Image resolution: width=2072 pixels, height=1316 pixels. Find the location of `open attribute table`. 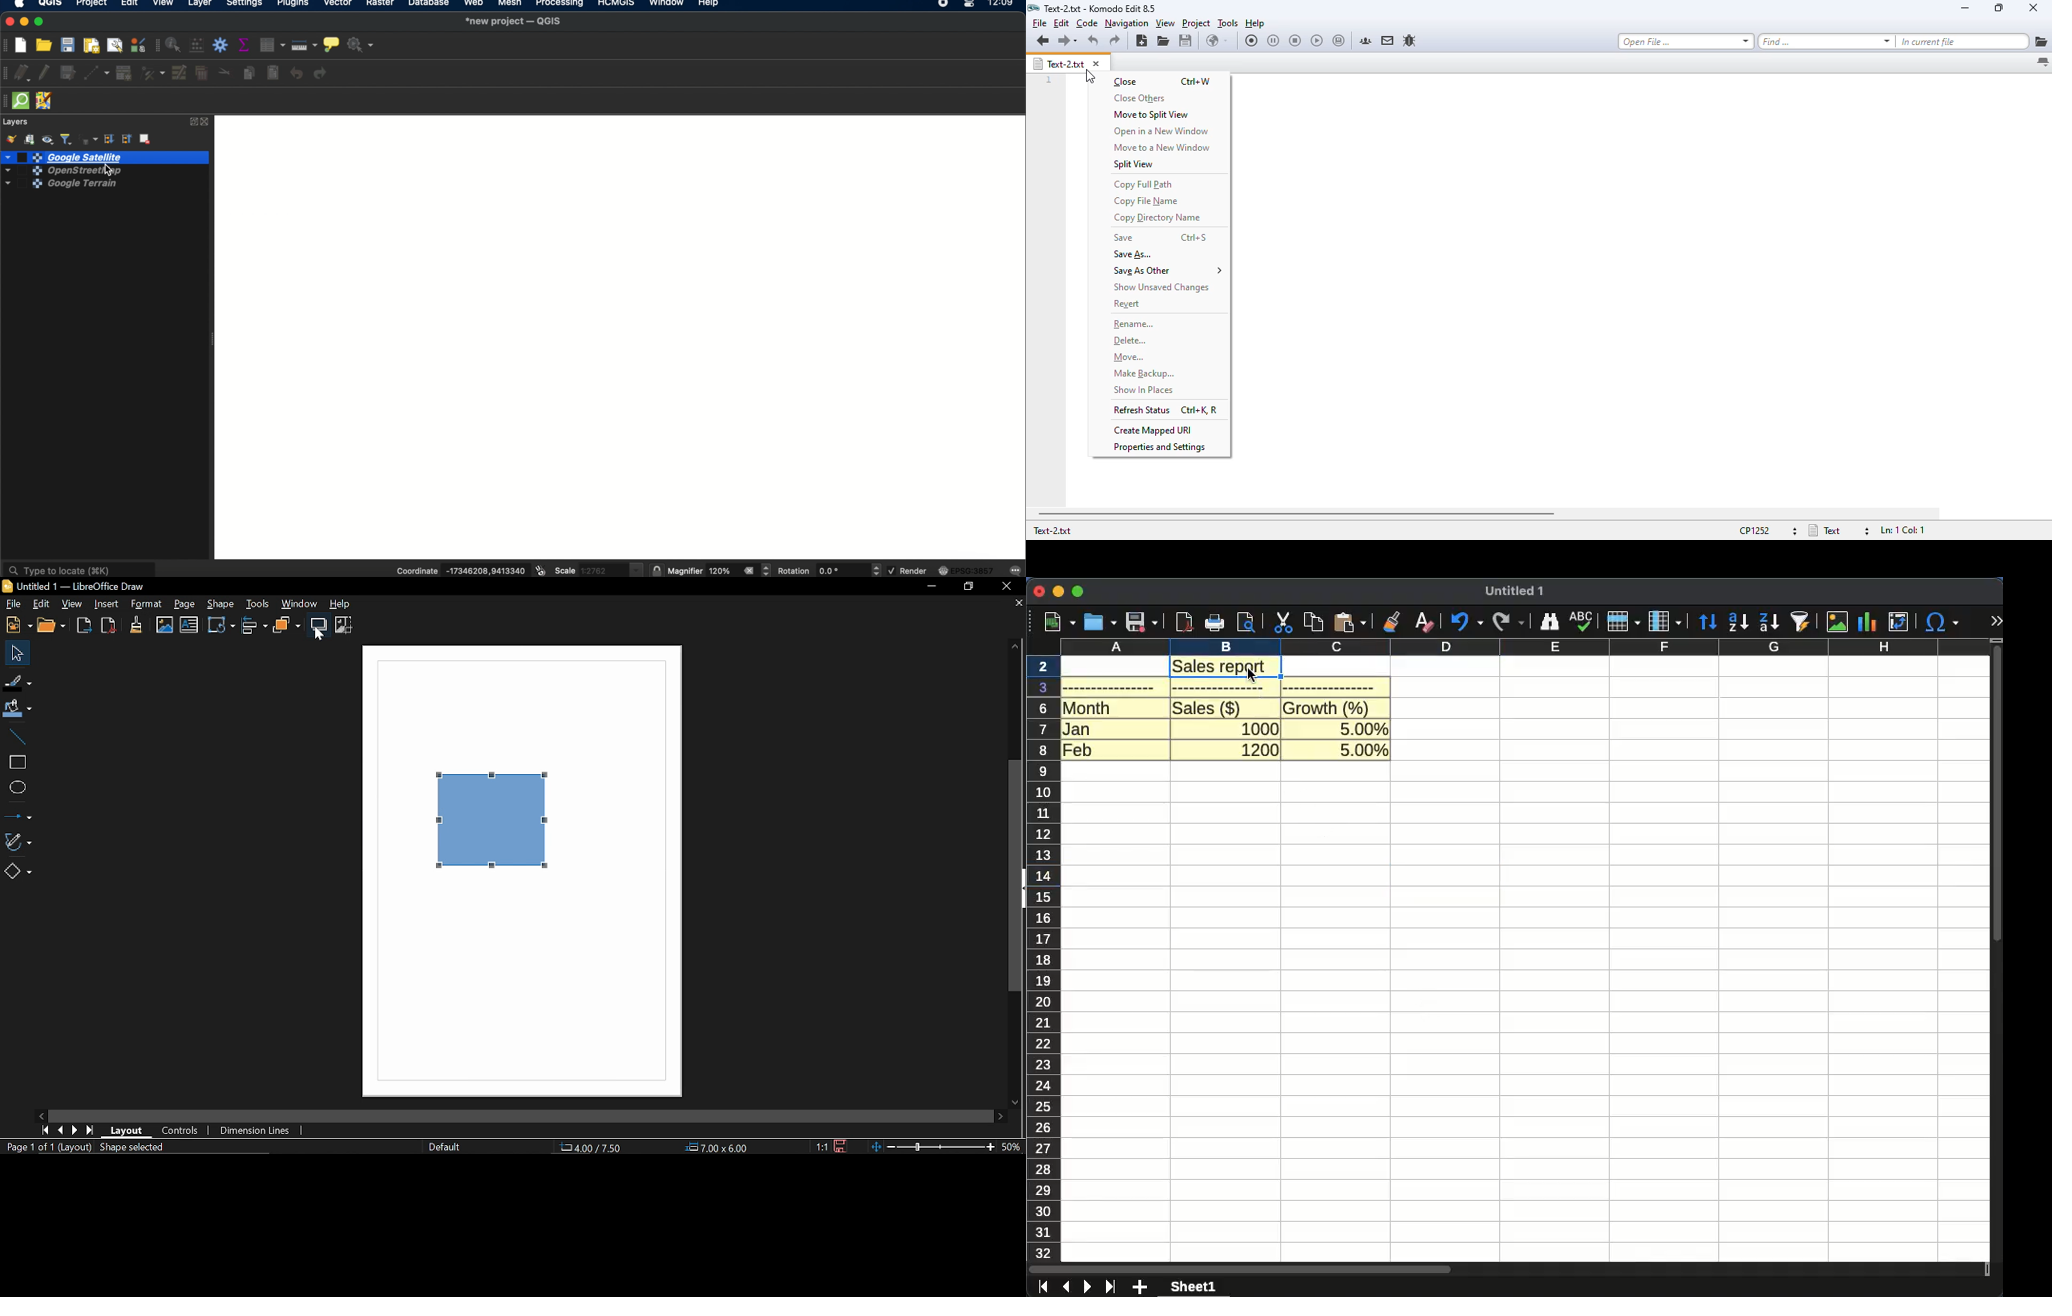

open attribute table is located at coordinates (274, 45).